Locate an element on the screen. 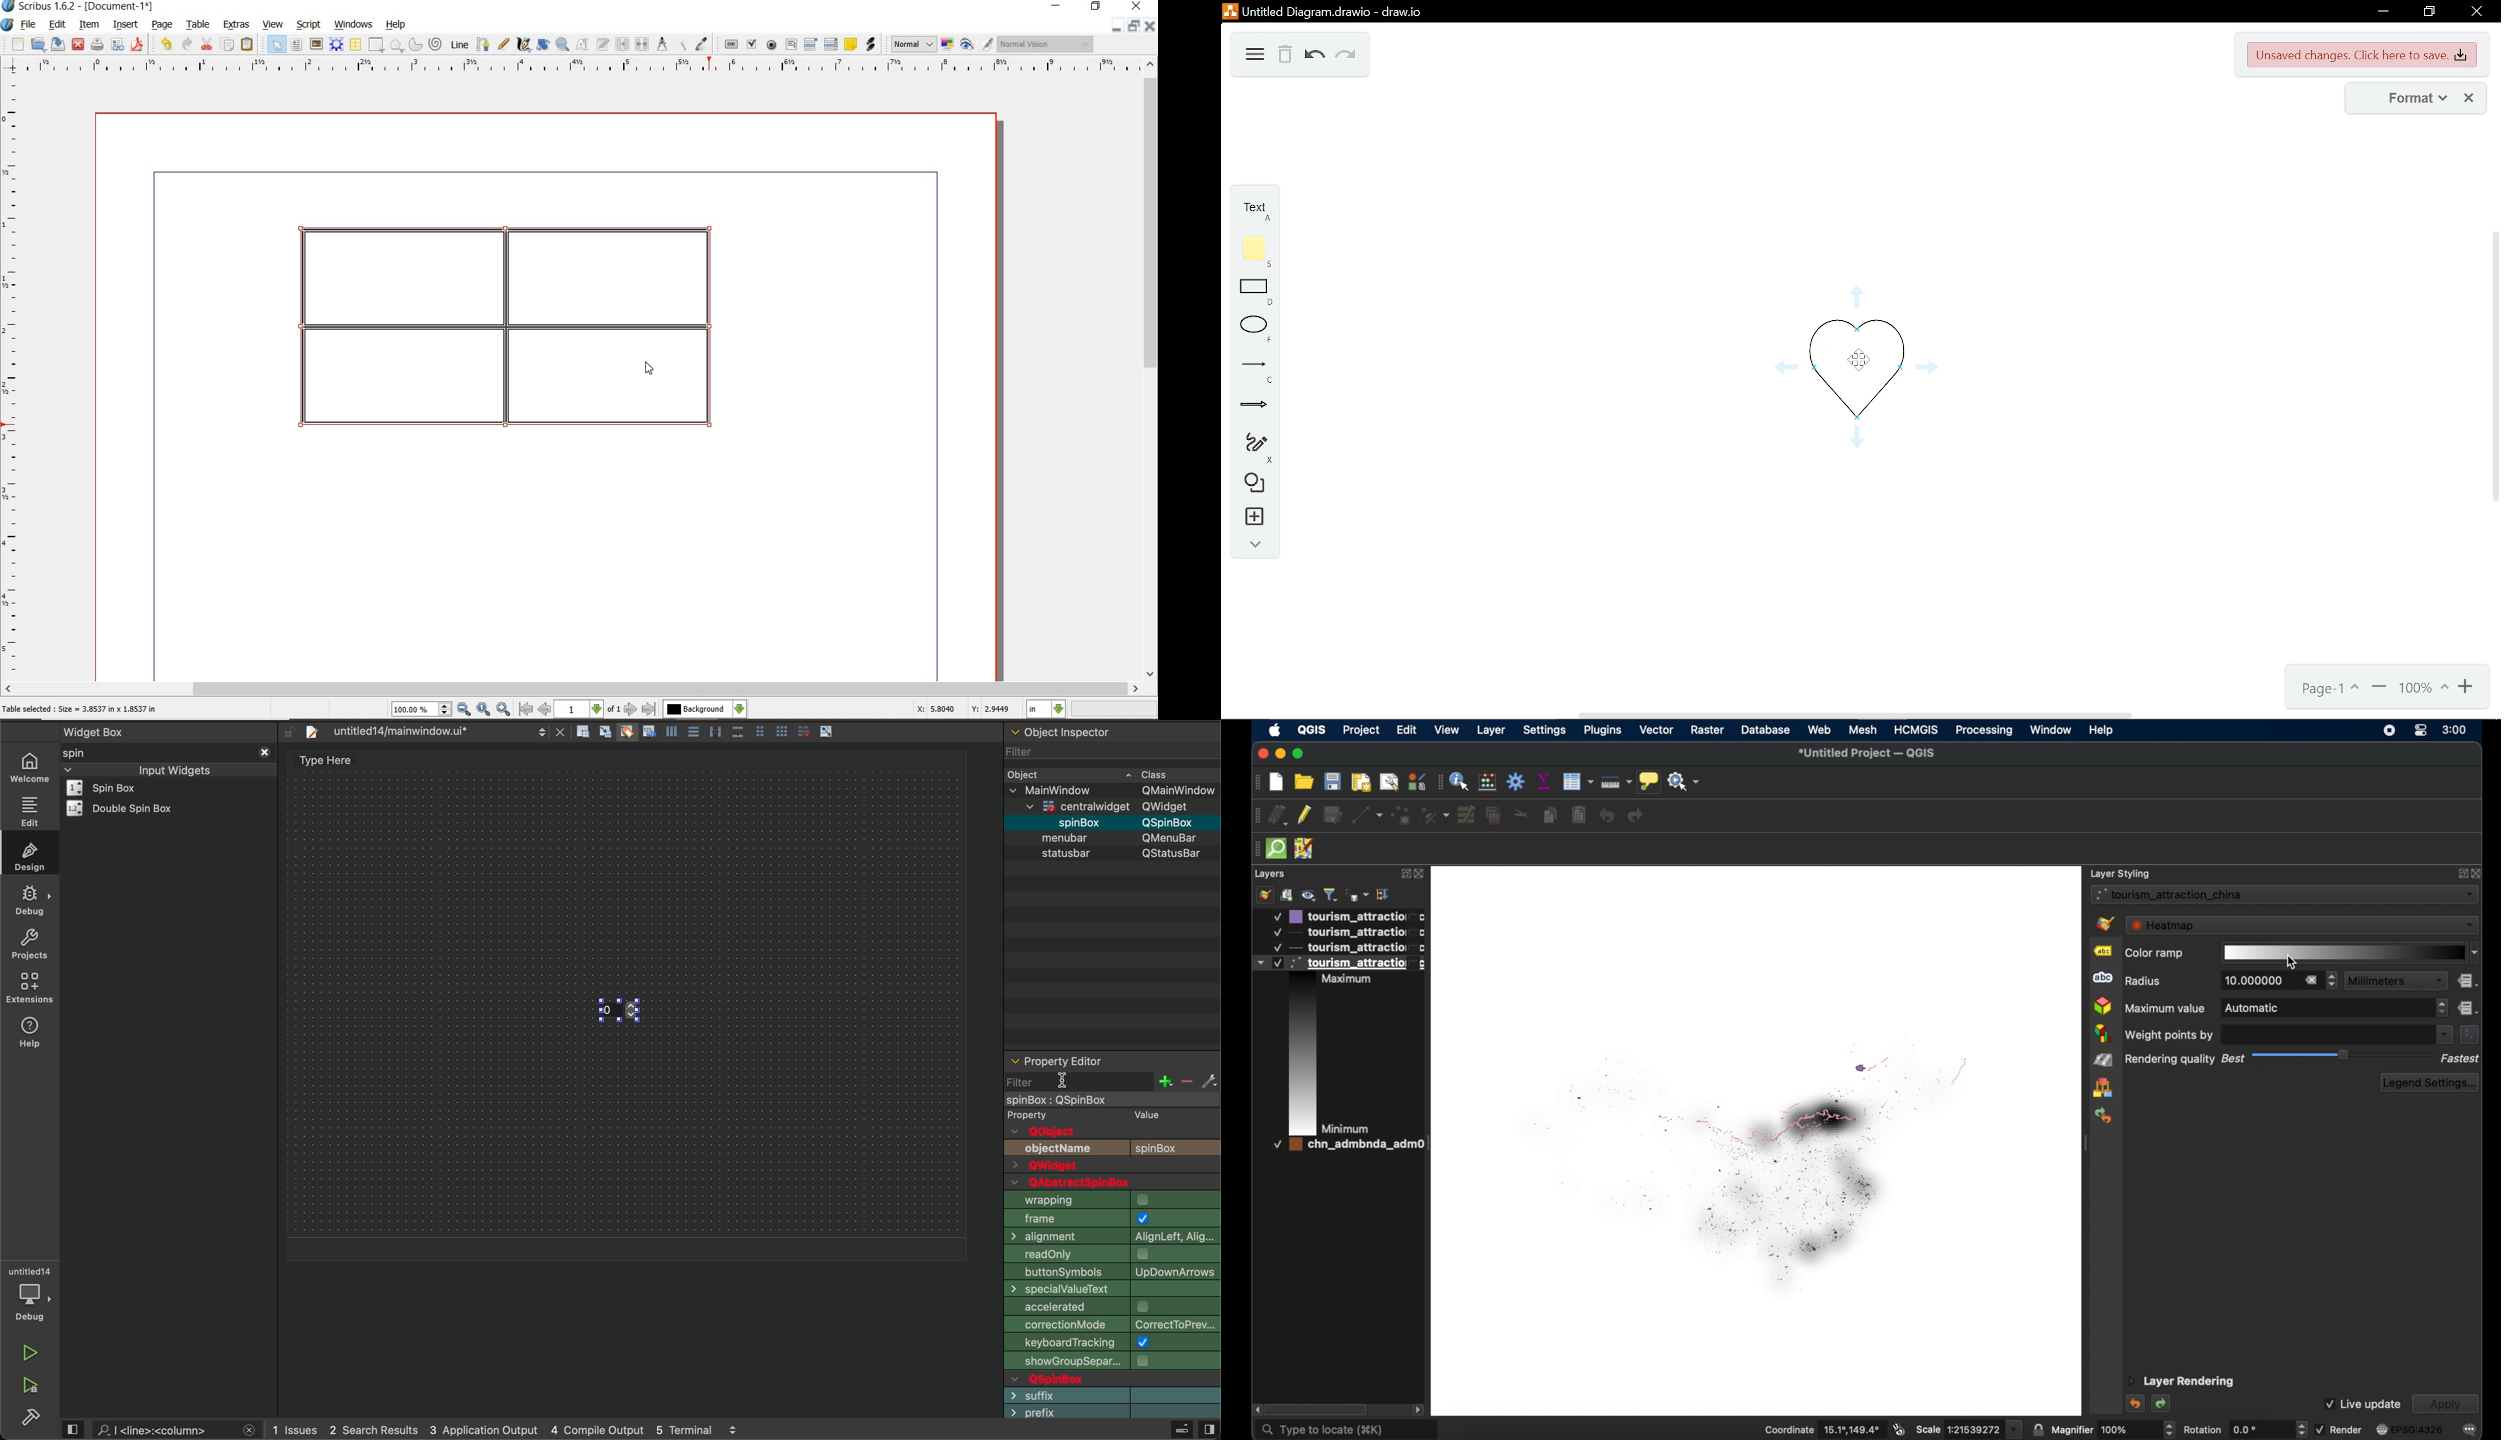 The image size is (2520, 1456). radius is located at coordinates (2145, 981).